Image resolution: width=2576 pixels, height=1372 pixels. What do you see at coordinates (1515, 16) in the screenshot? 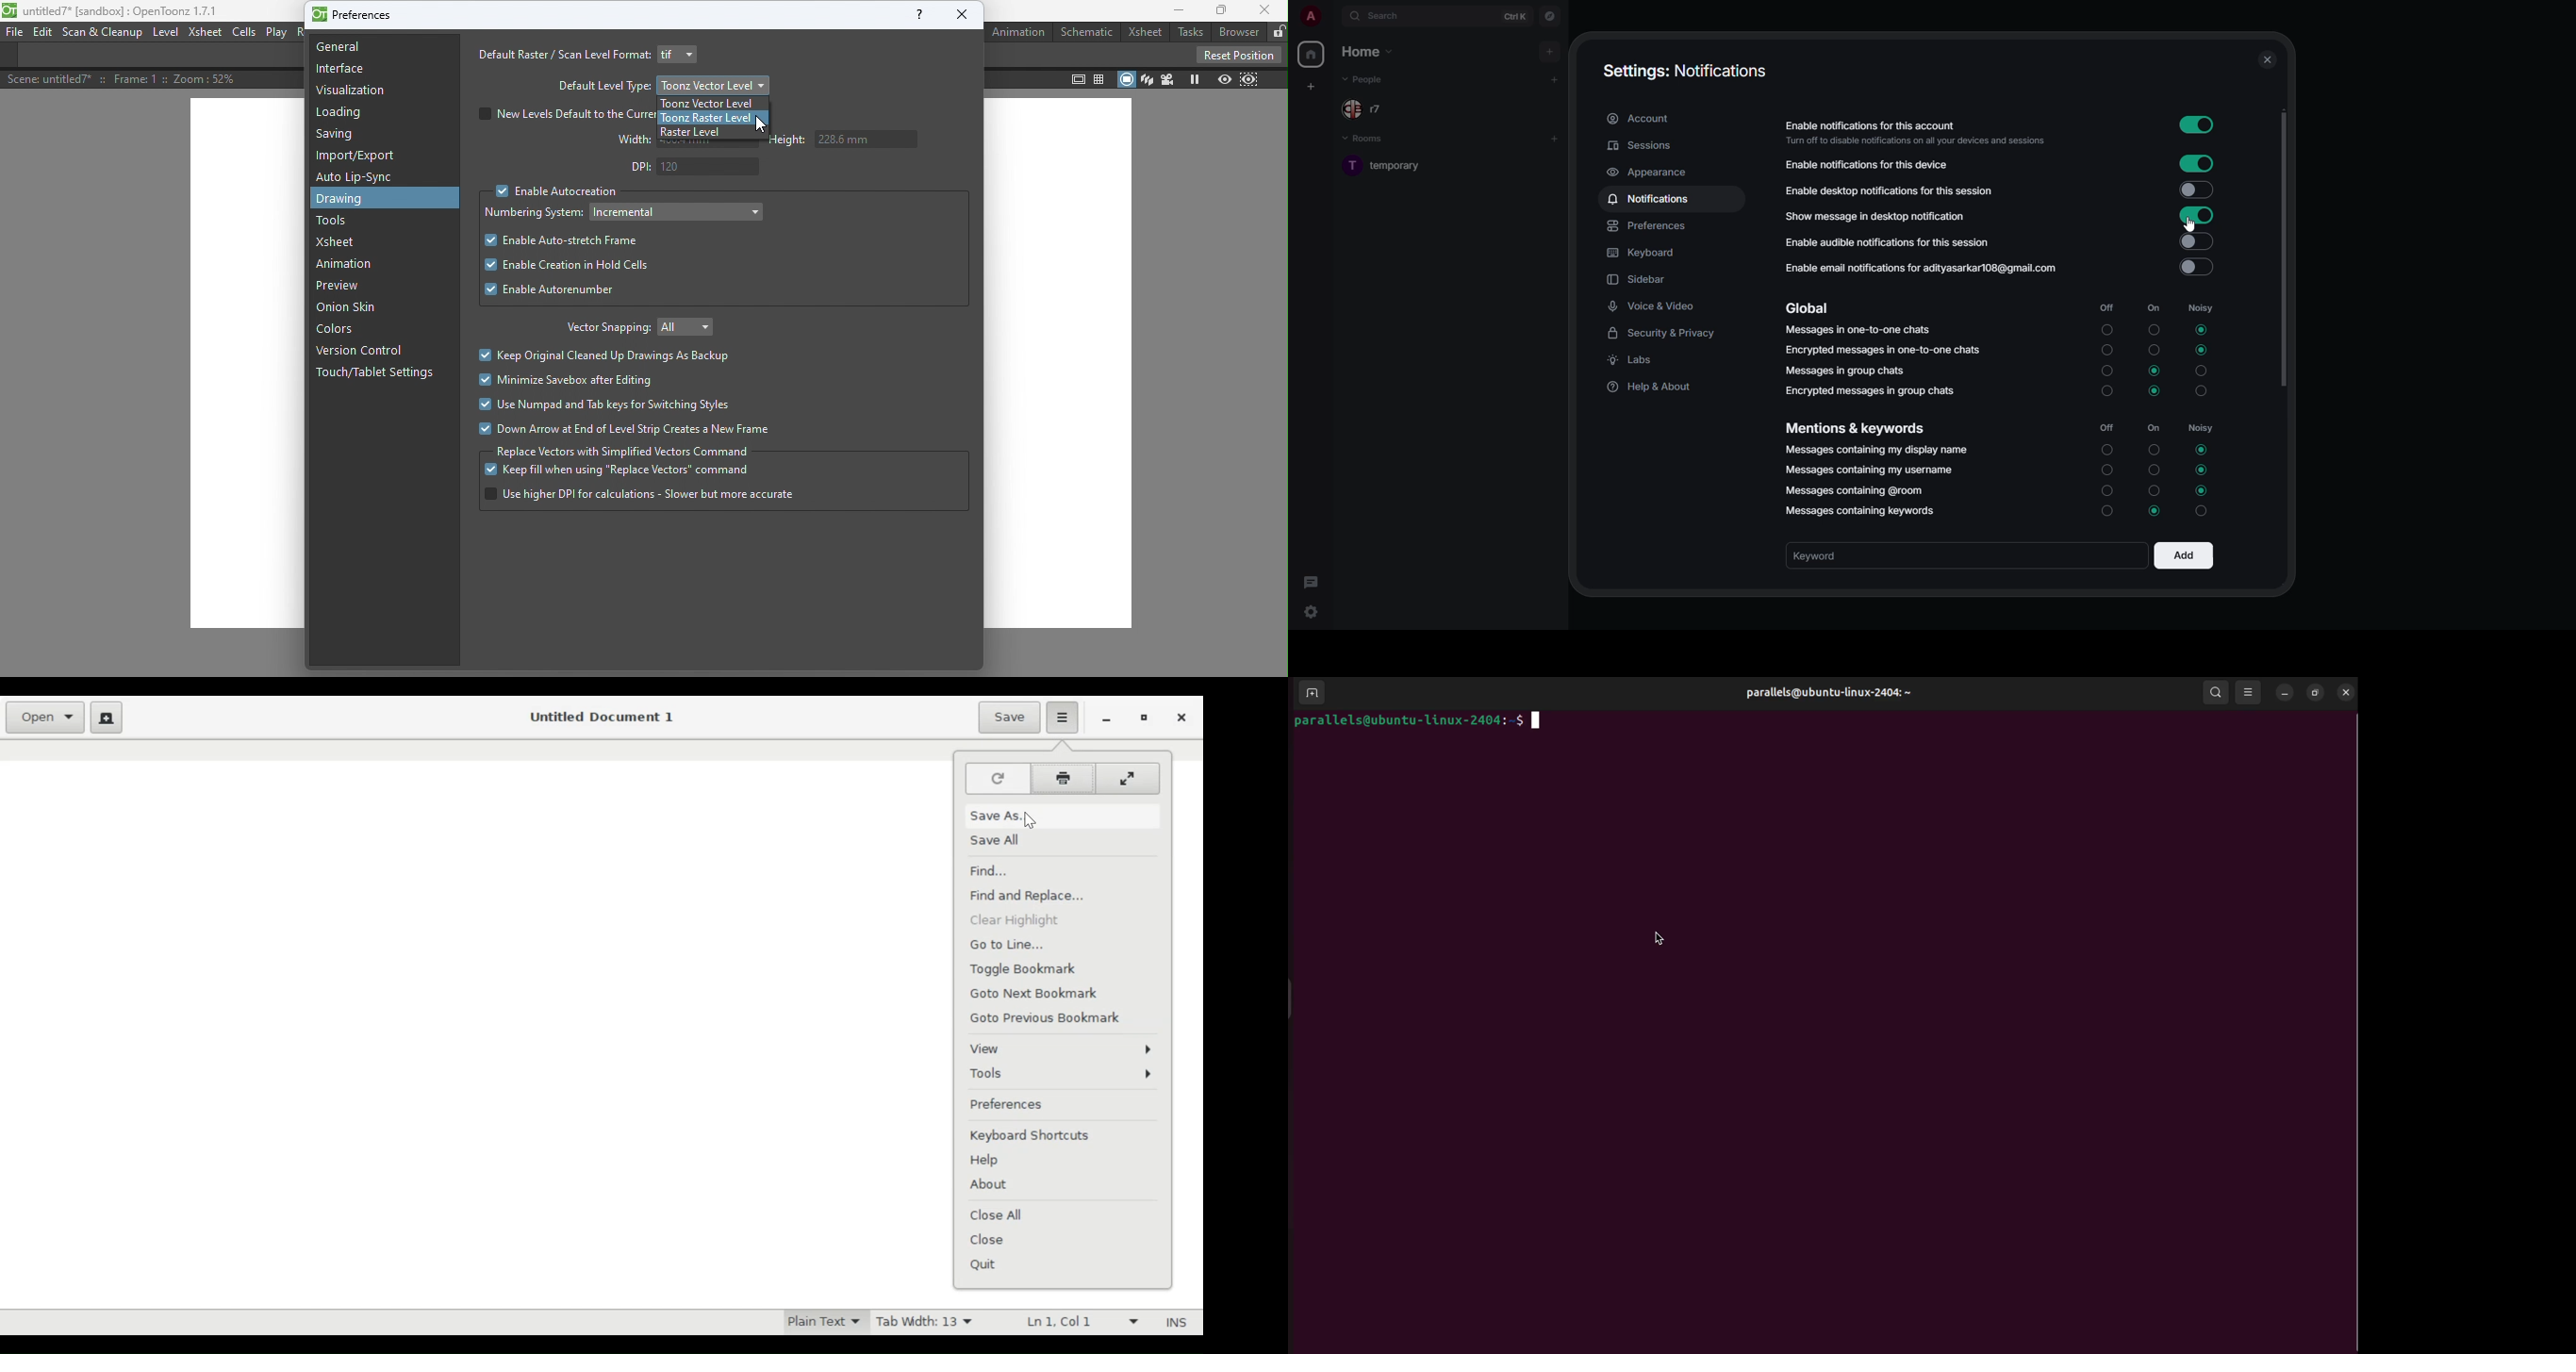
I see `ctrl K` at bounding box center [1515, 16].